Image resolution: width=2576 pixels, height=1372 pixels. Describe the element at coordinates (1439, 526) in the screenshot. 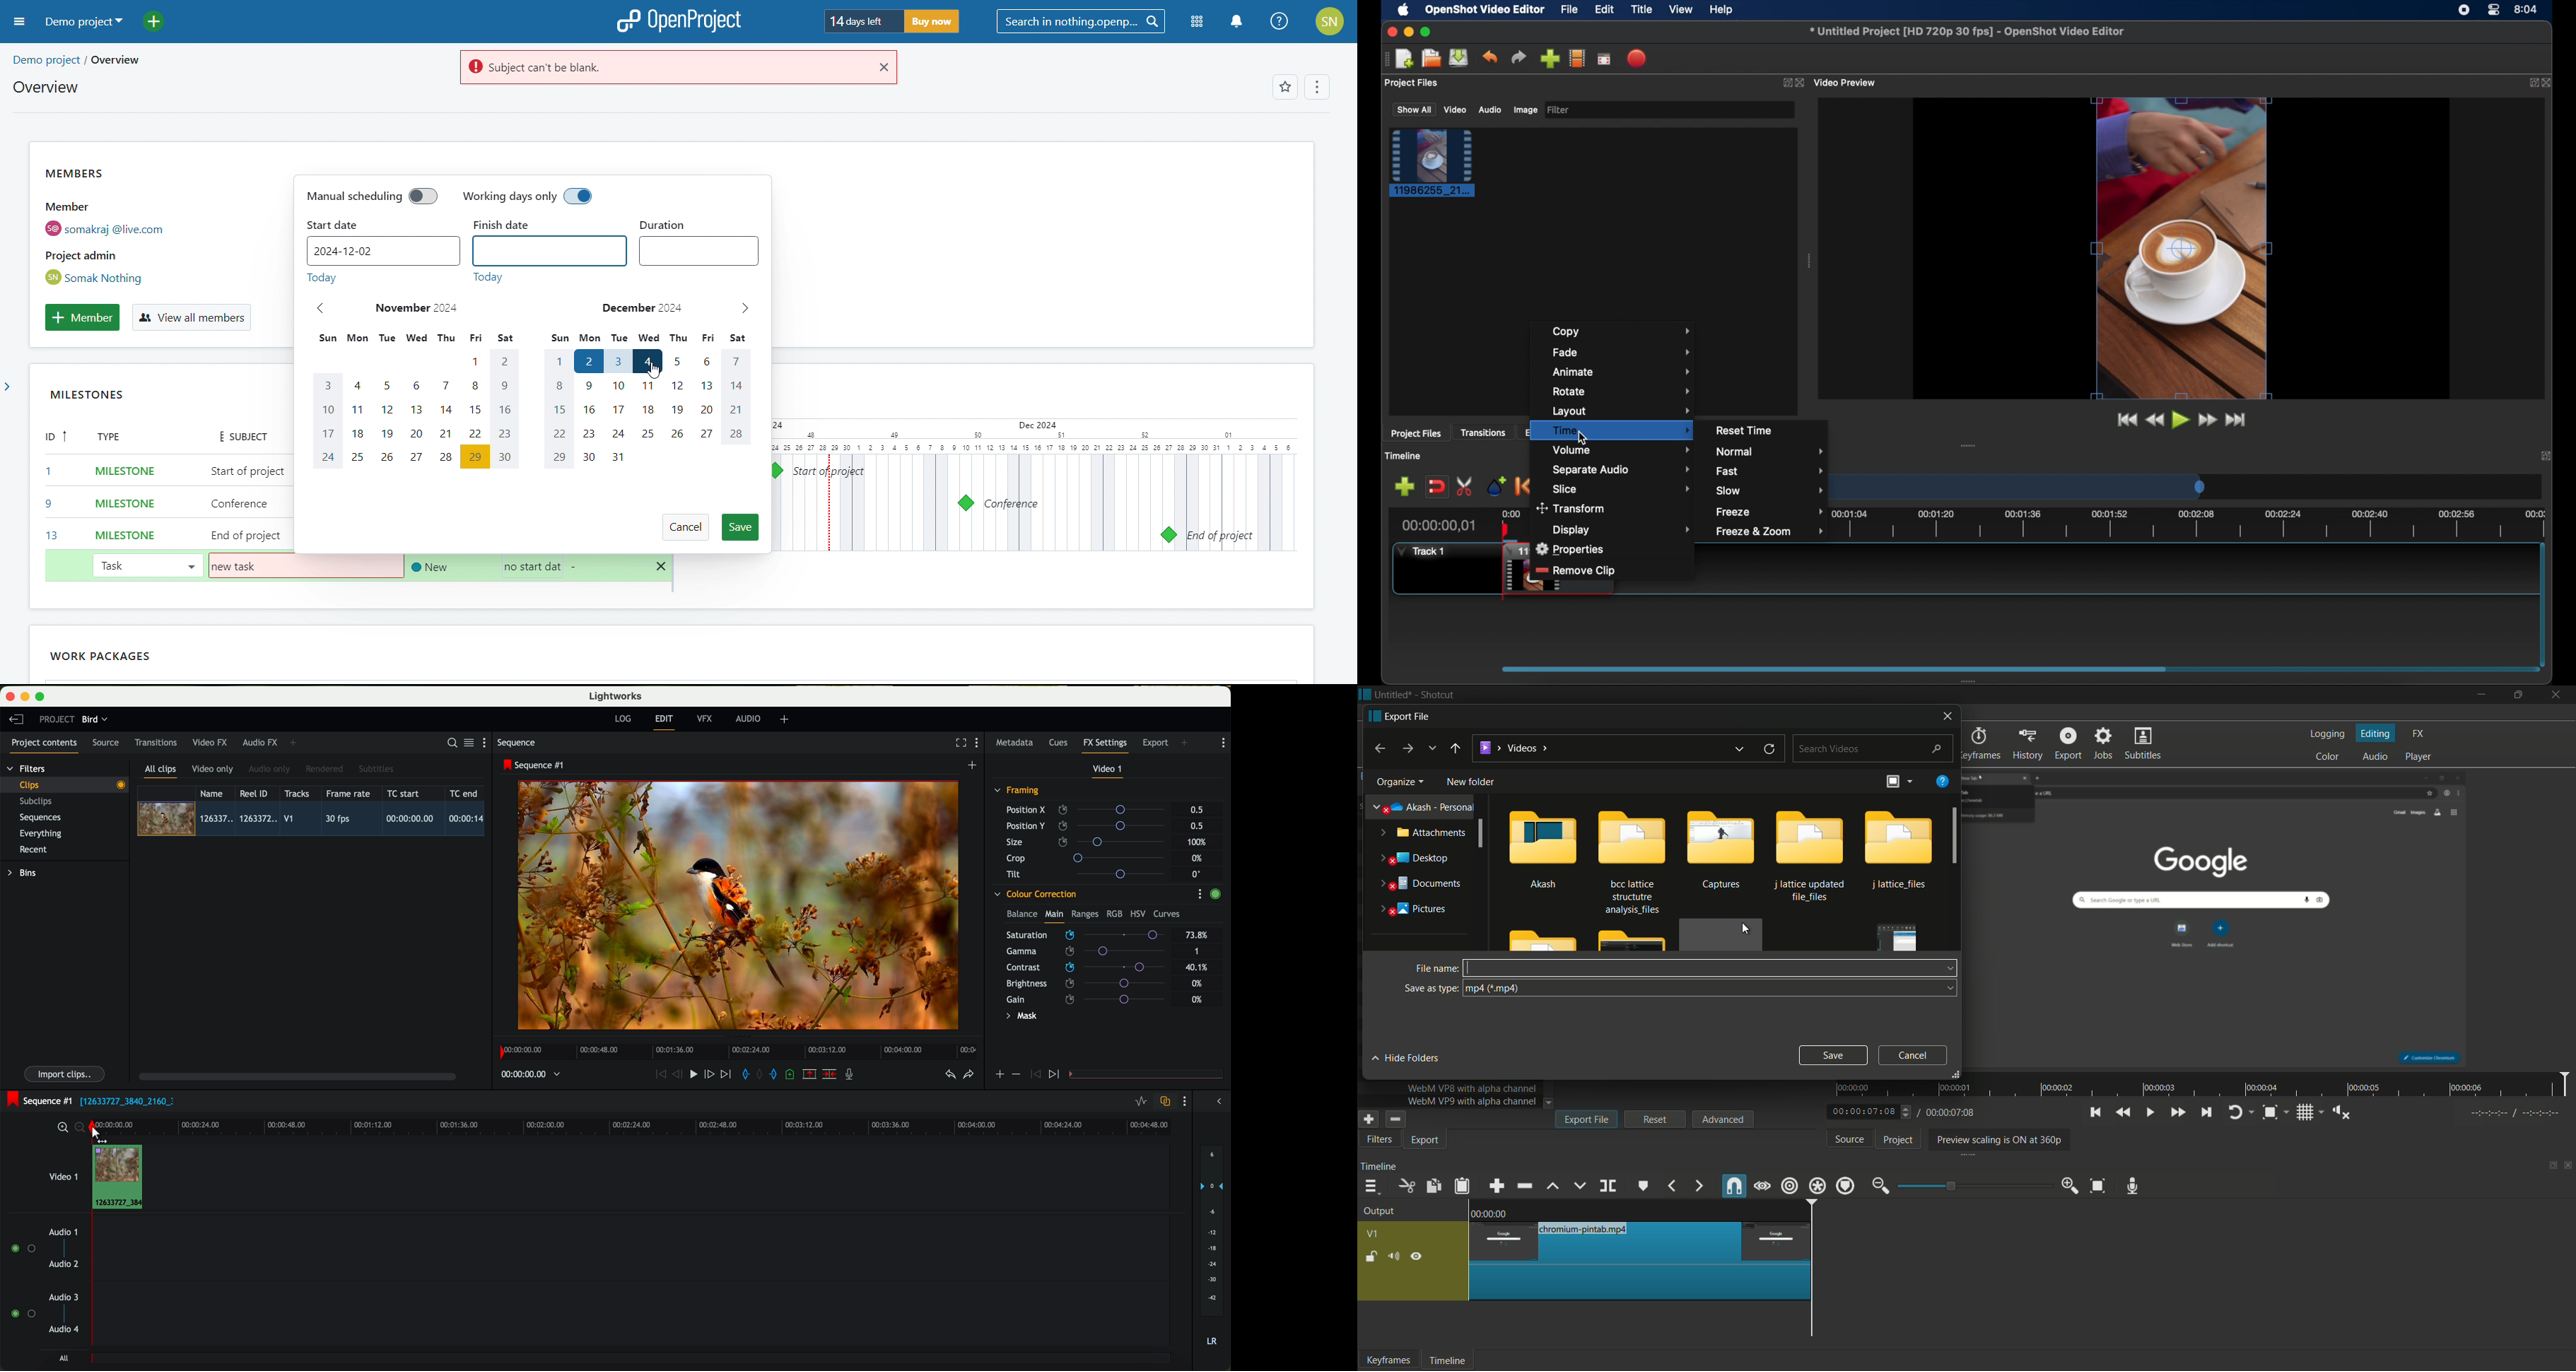

I see `current time indicator` at that location.